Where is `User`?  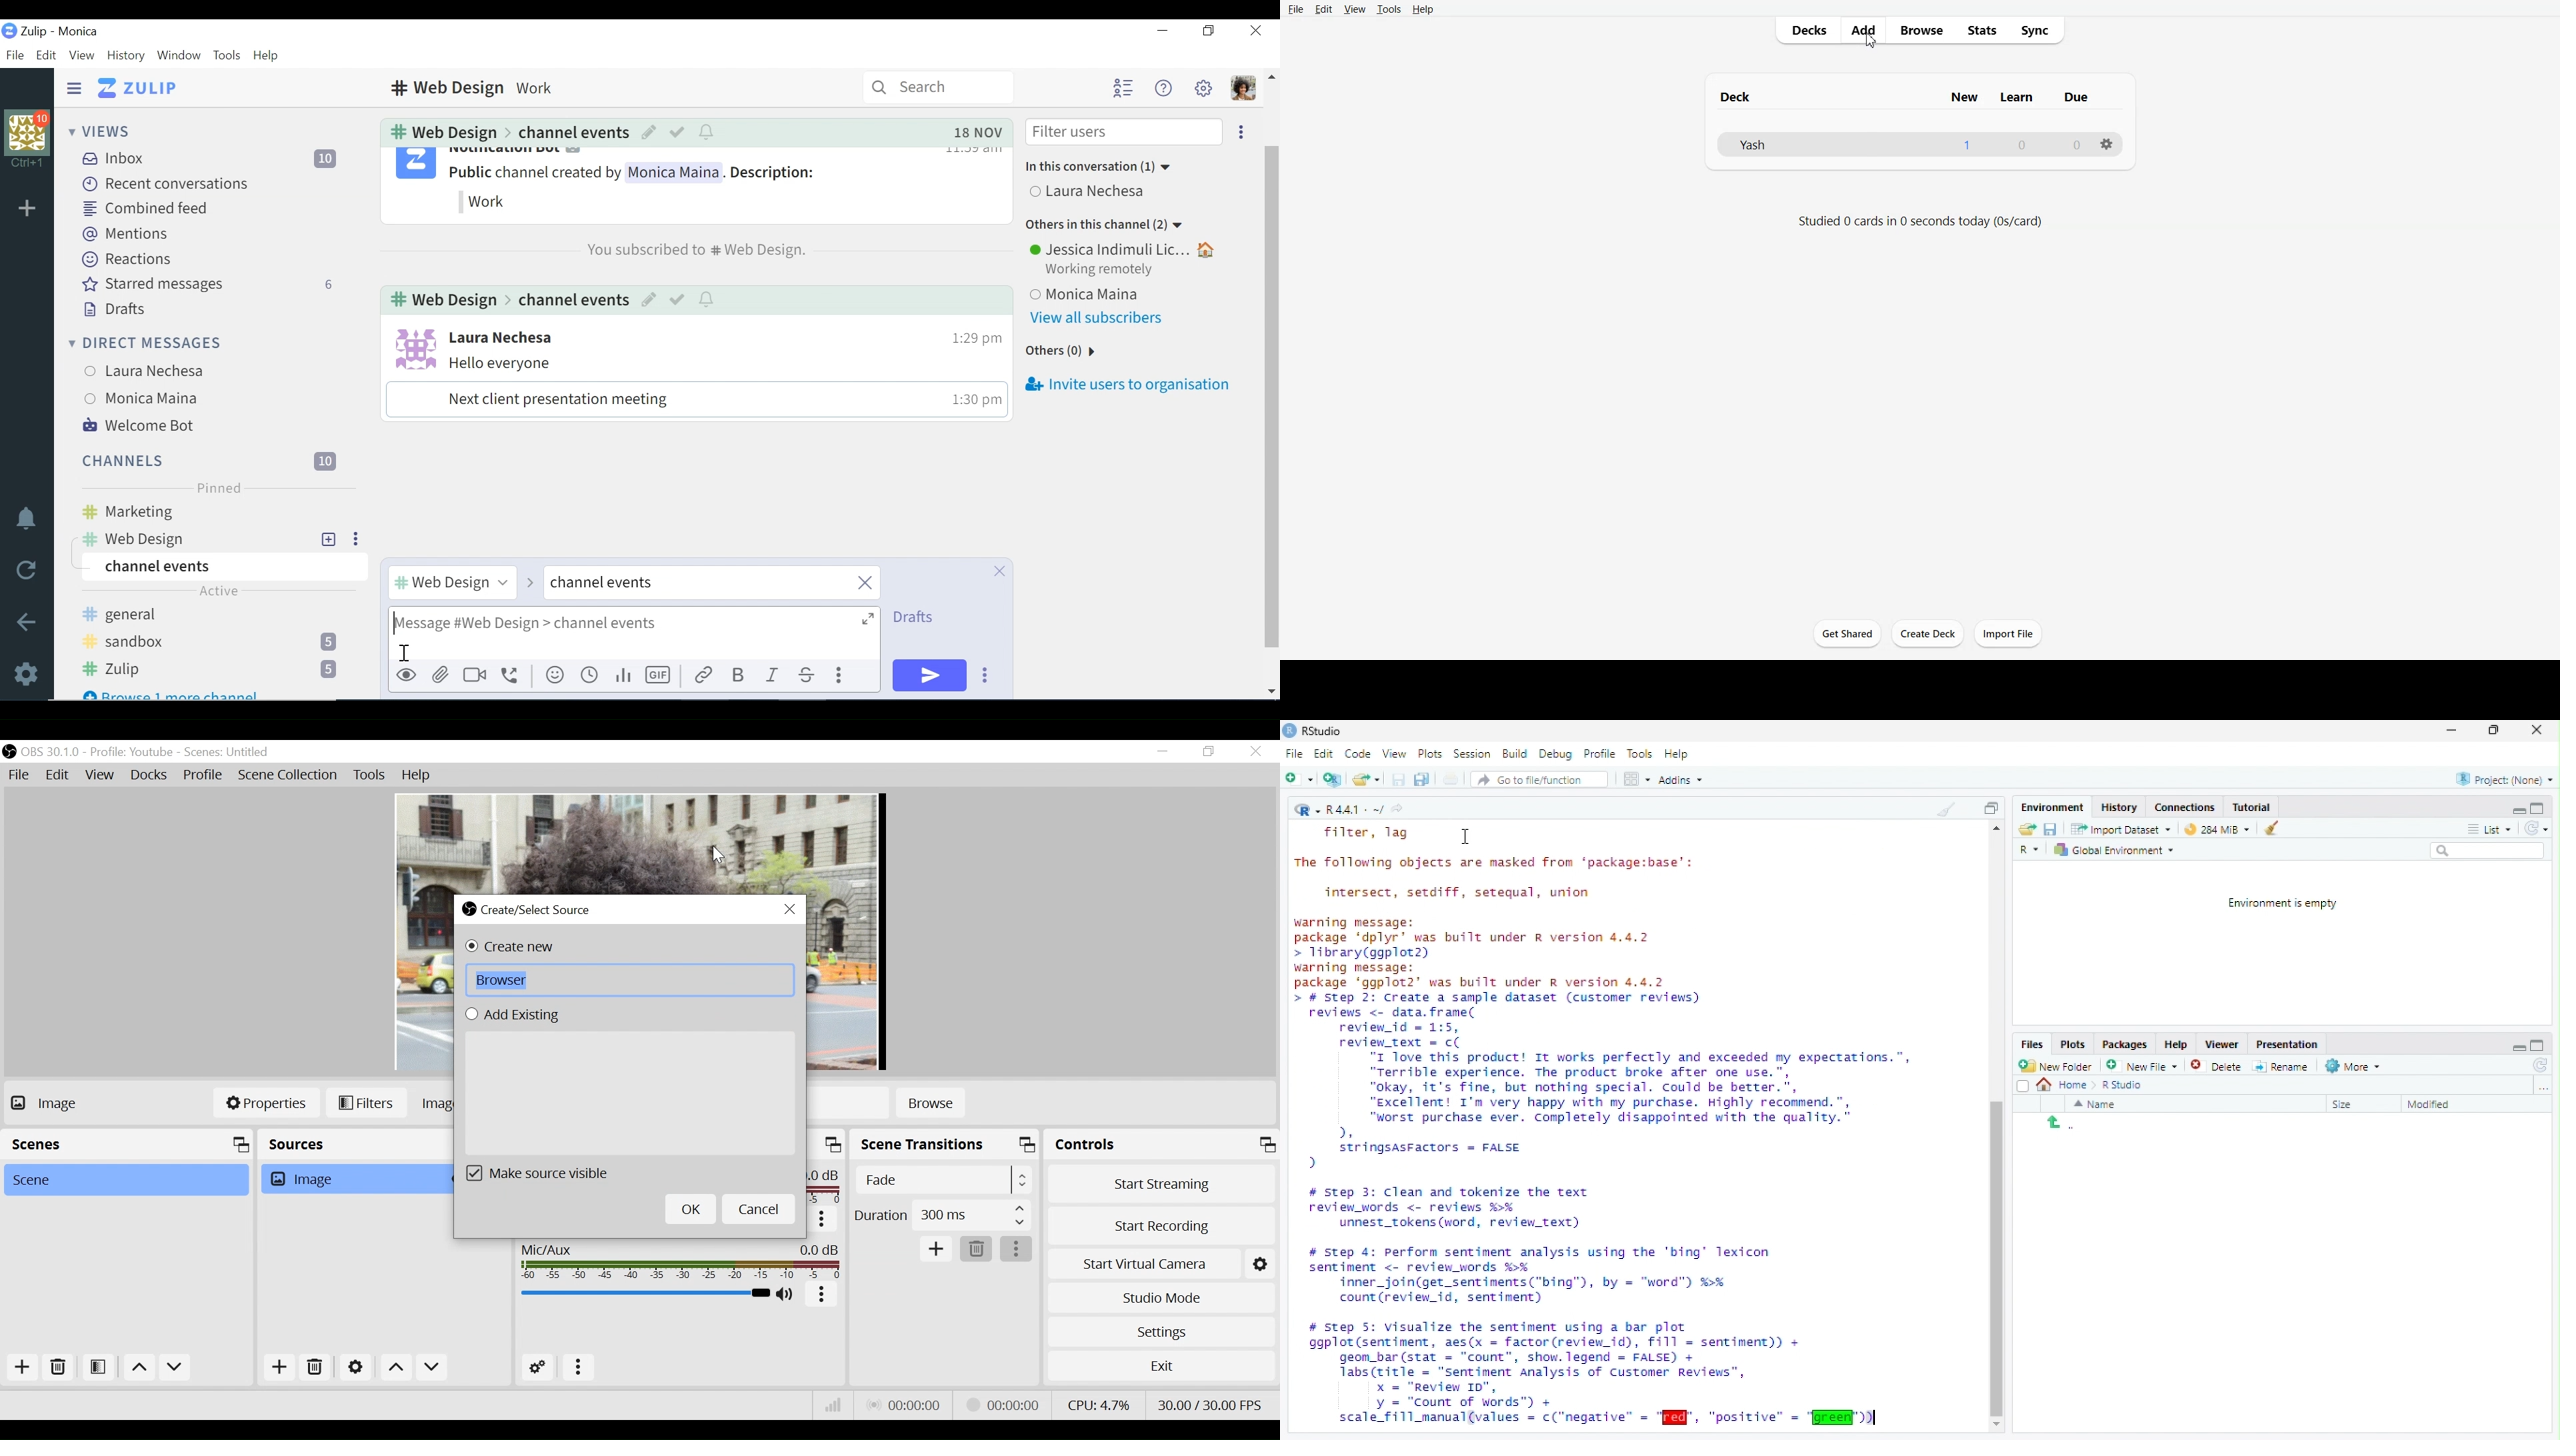
User is located at coordinates (151, 369).